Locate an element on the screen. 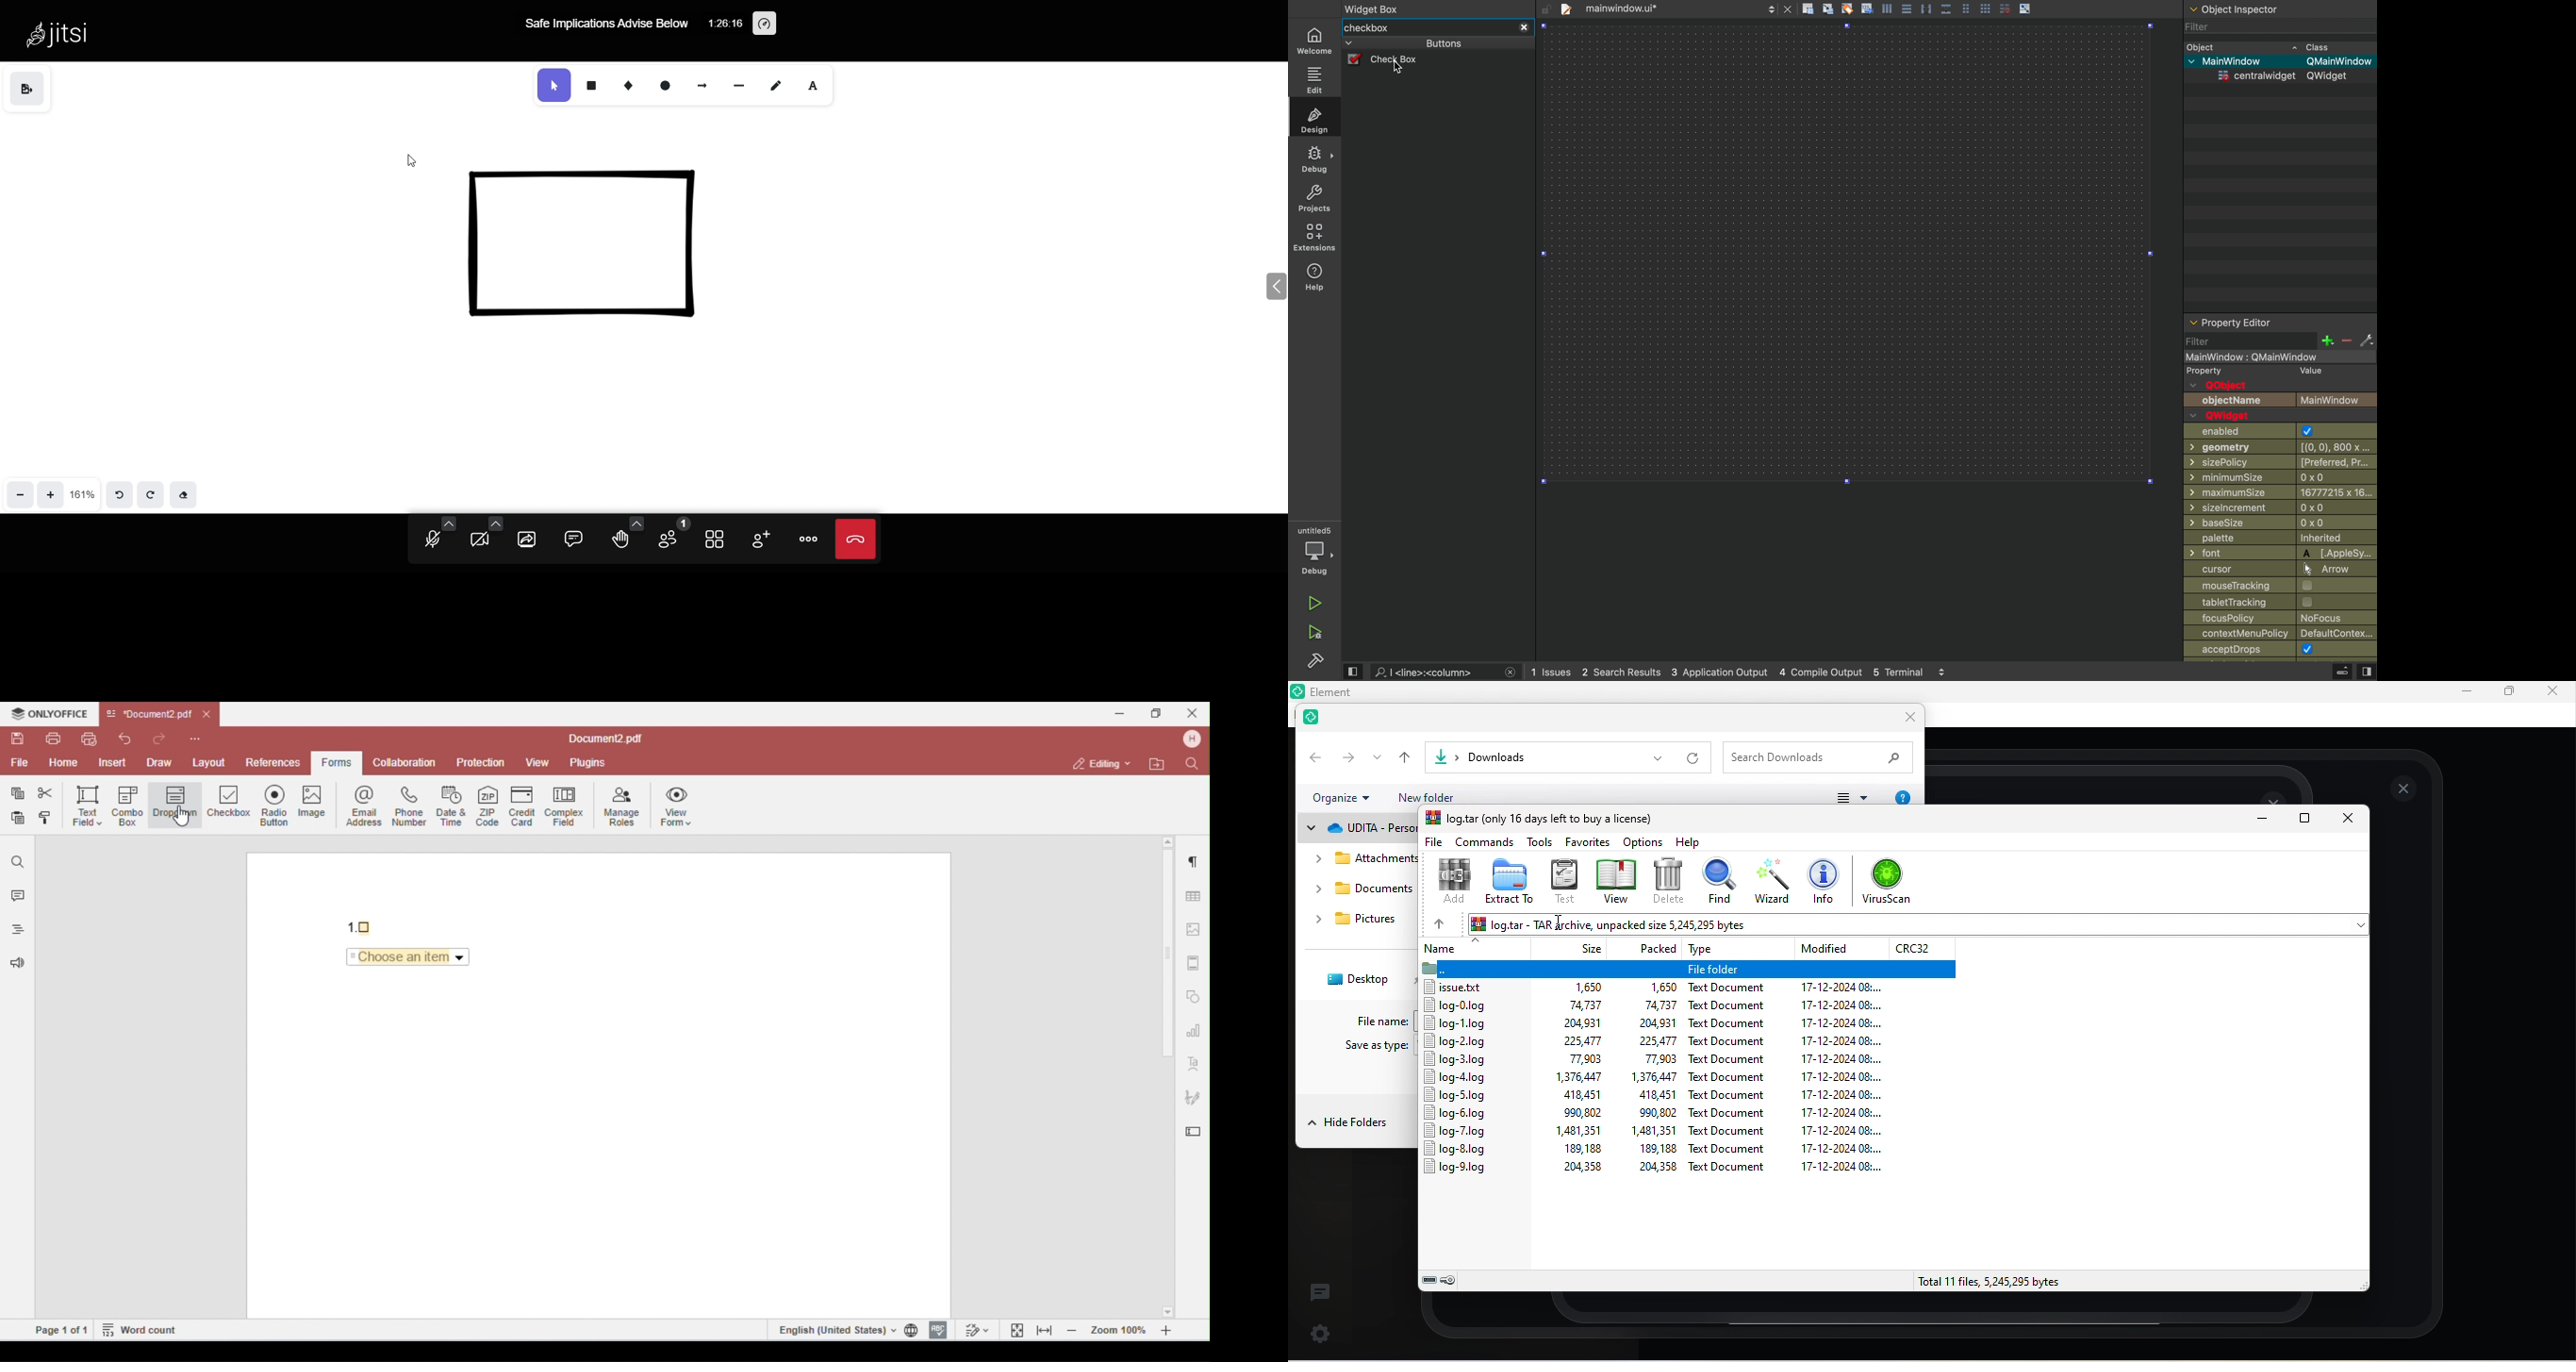 This screenshot has height=1372, width=2576. 204,358 is located at coordinates (1582, 1167).